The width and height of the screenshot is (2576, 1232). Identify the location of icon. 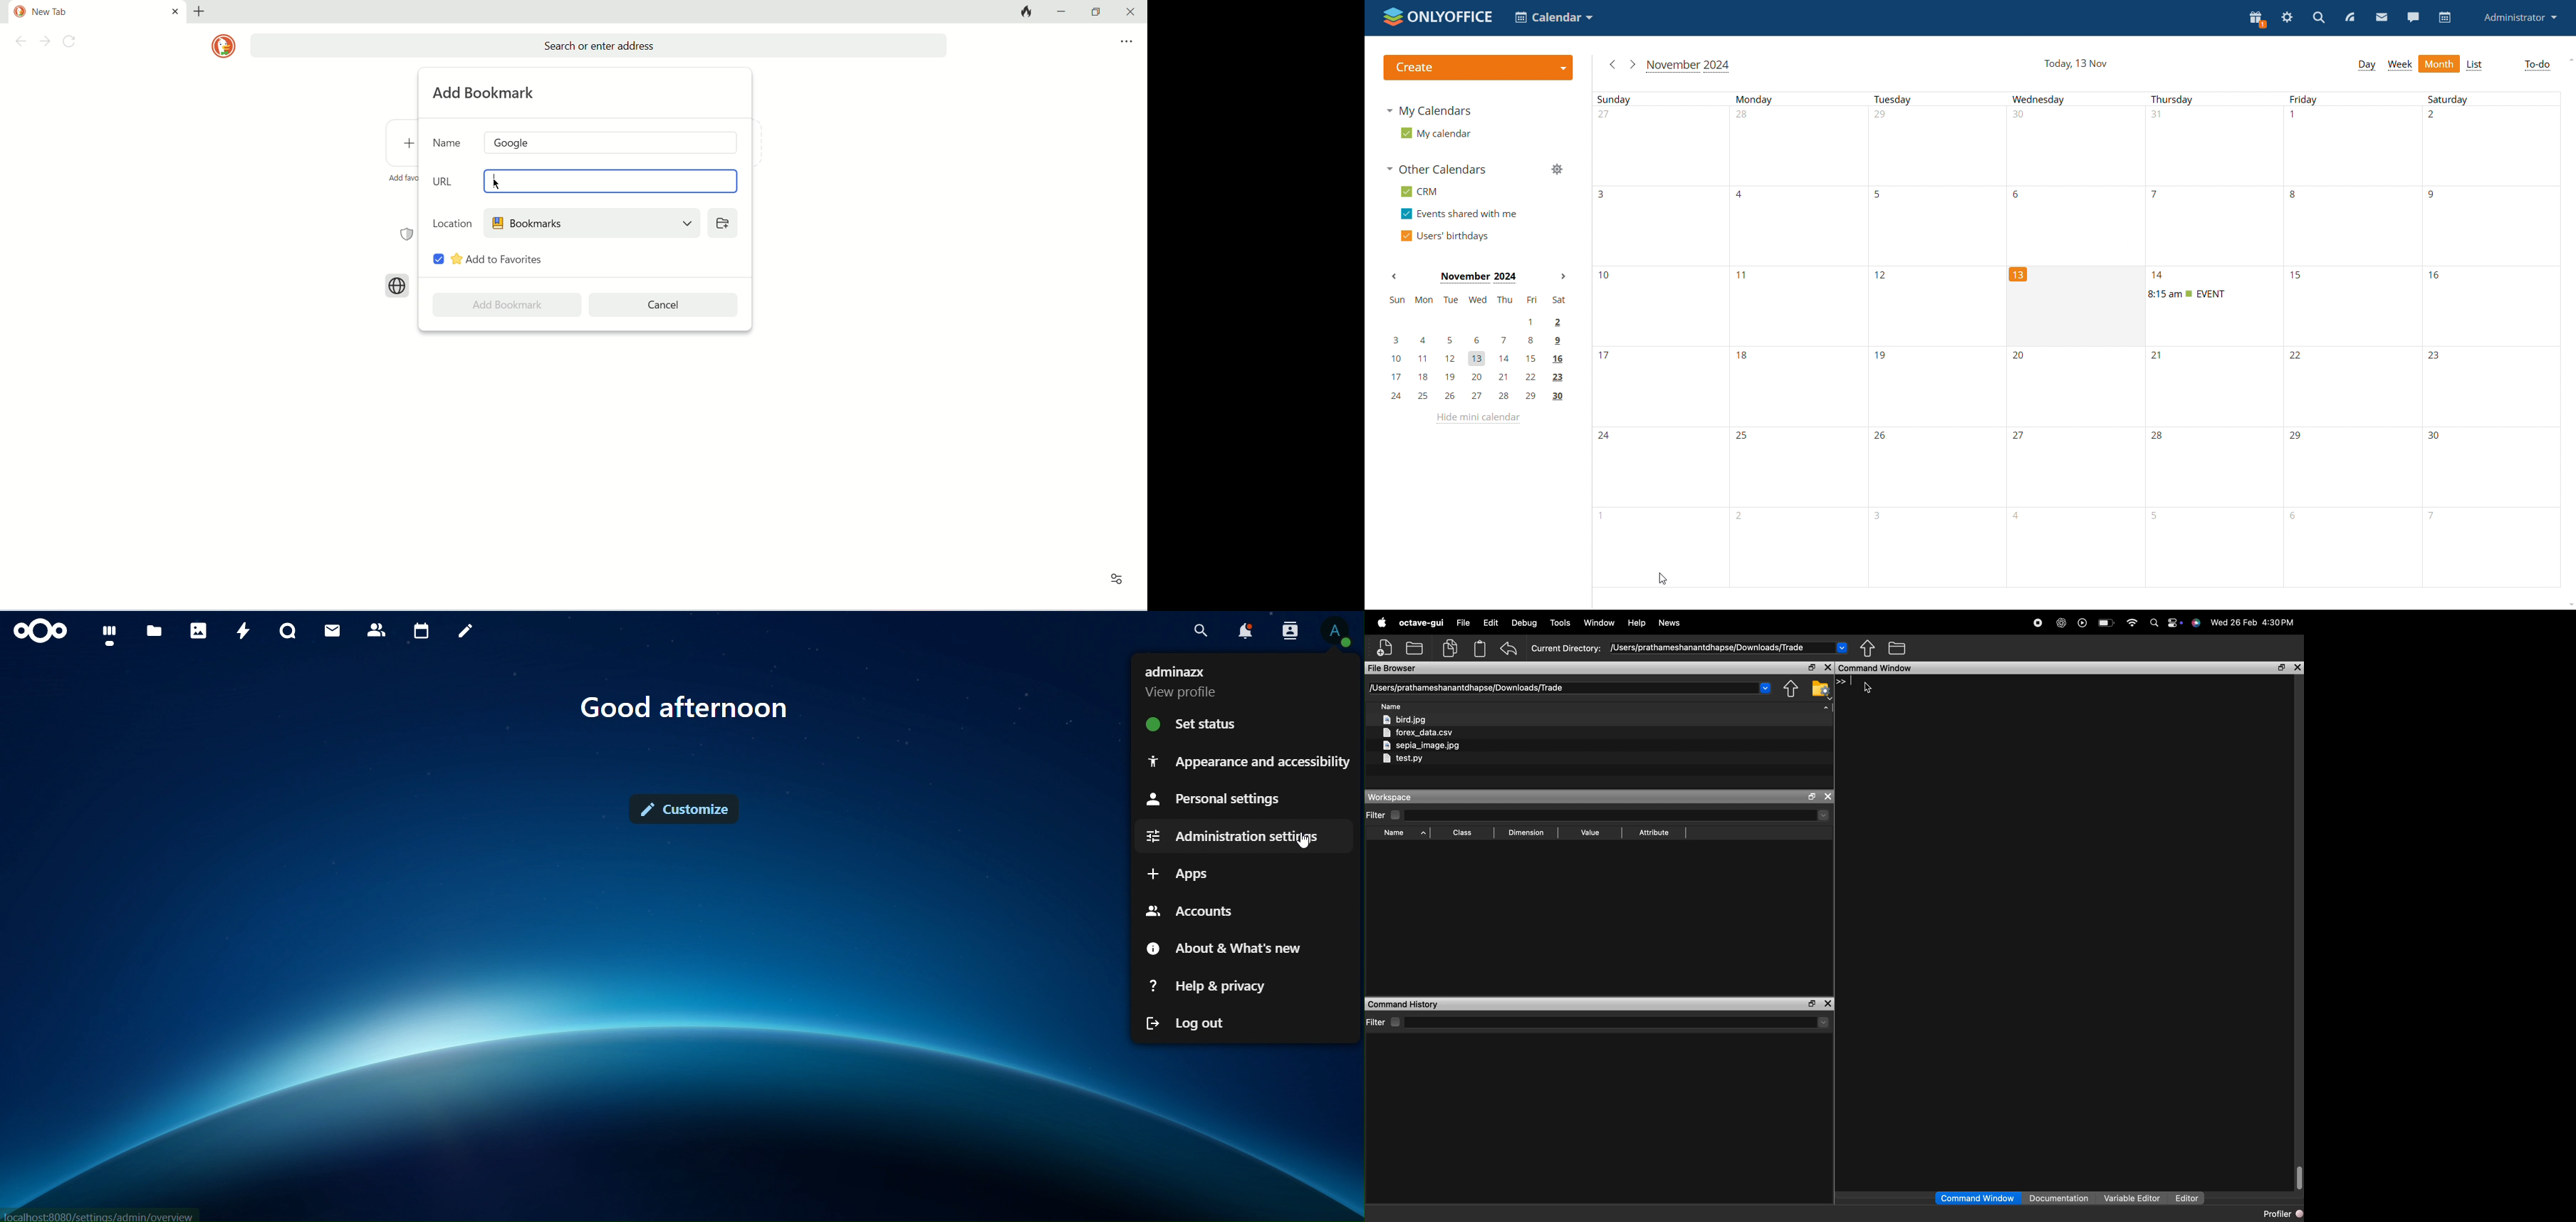
(41, 631).